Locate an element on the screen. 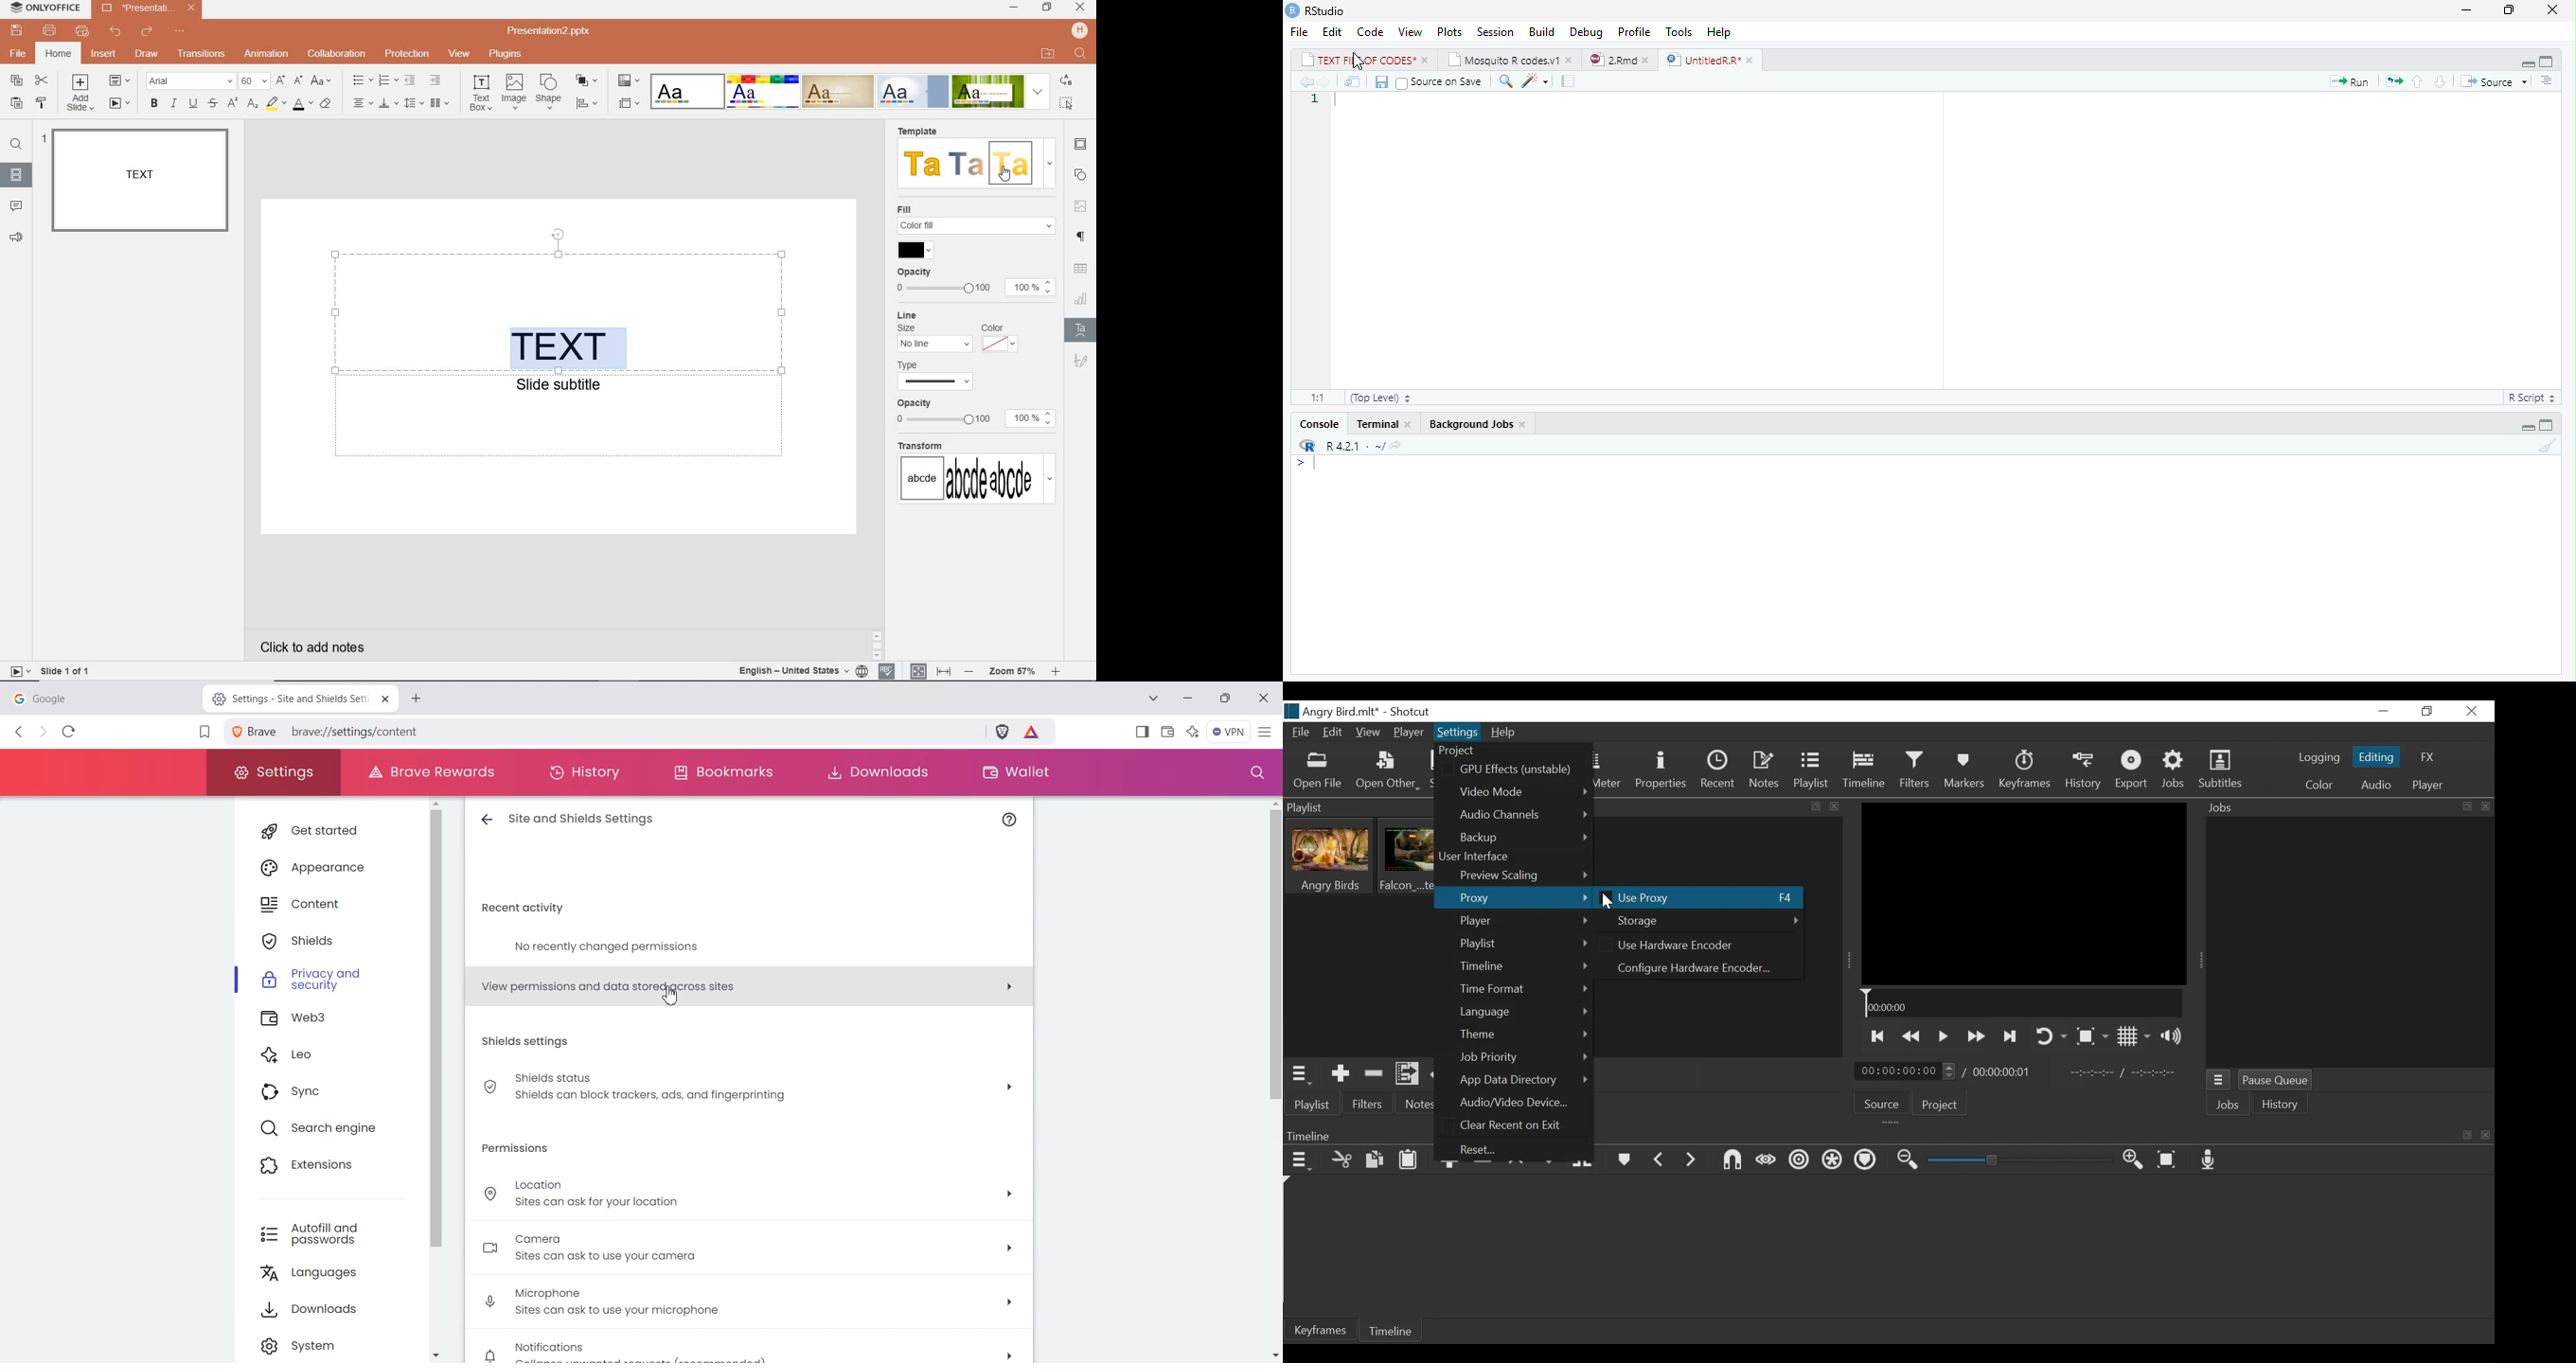 The image size is (2576, 1372). Line is located at coordinates (909, 314).